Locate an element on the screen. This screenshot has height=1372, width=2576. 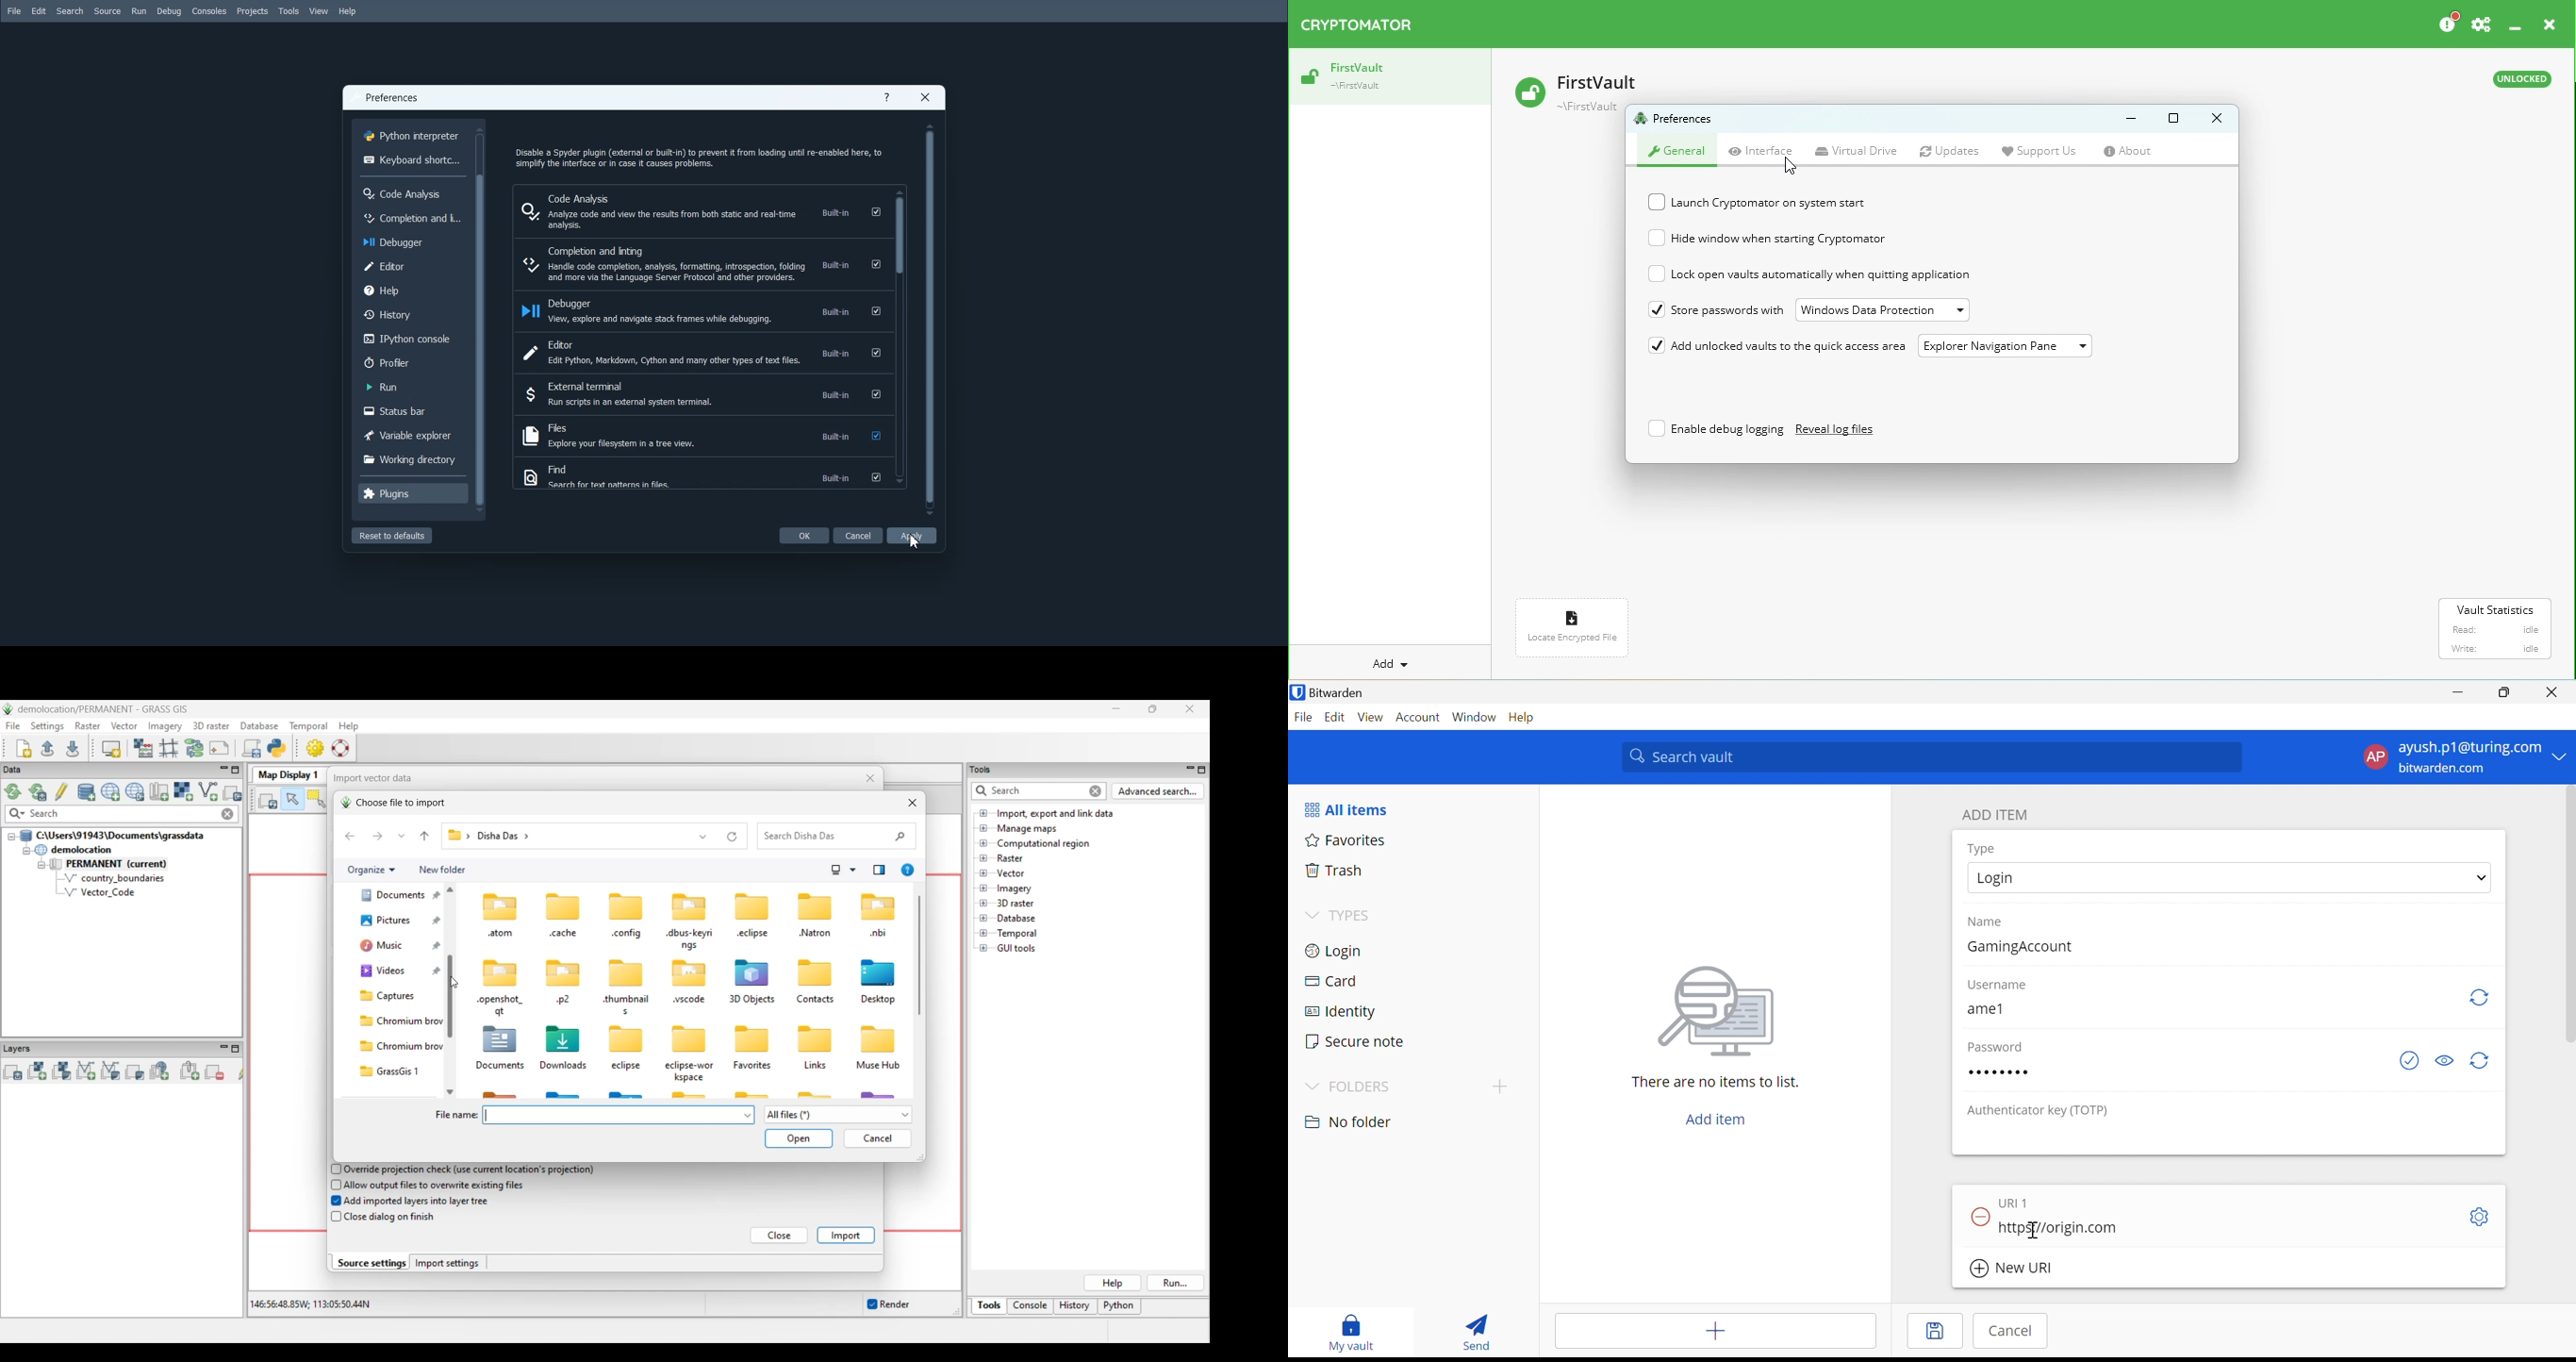
Type is located at coordinates (1986, 848).